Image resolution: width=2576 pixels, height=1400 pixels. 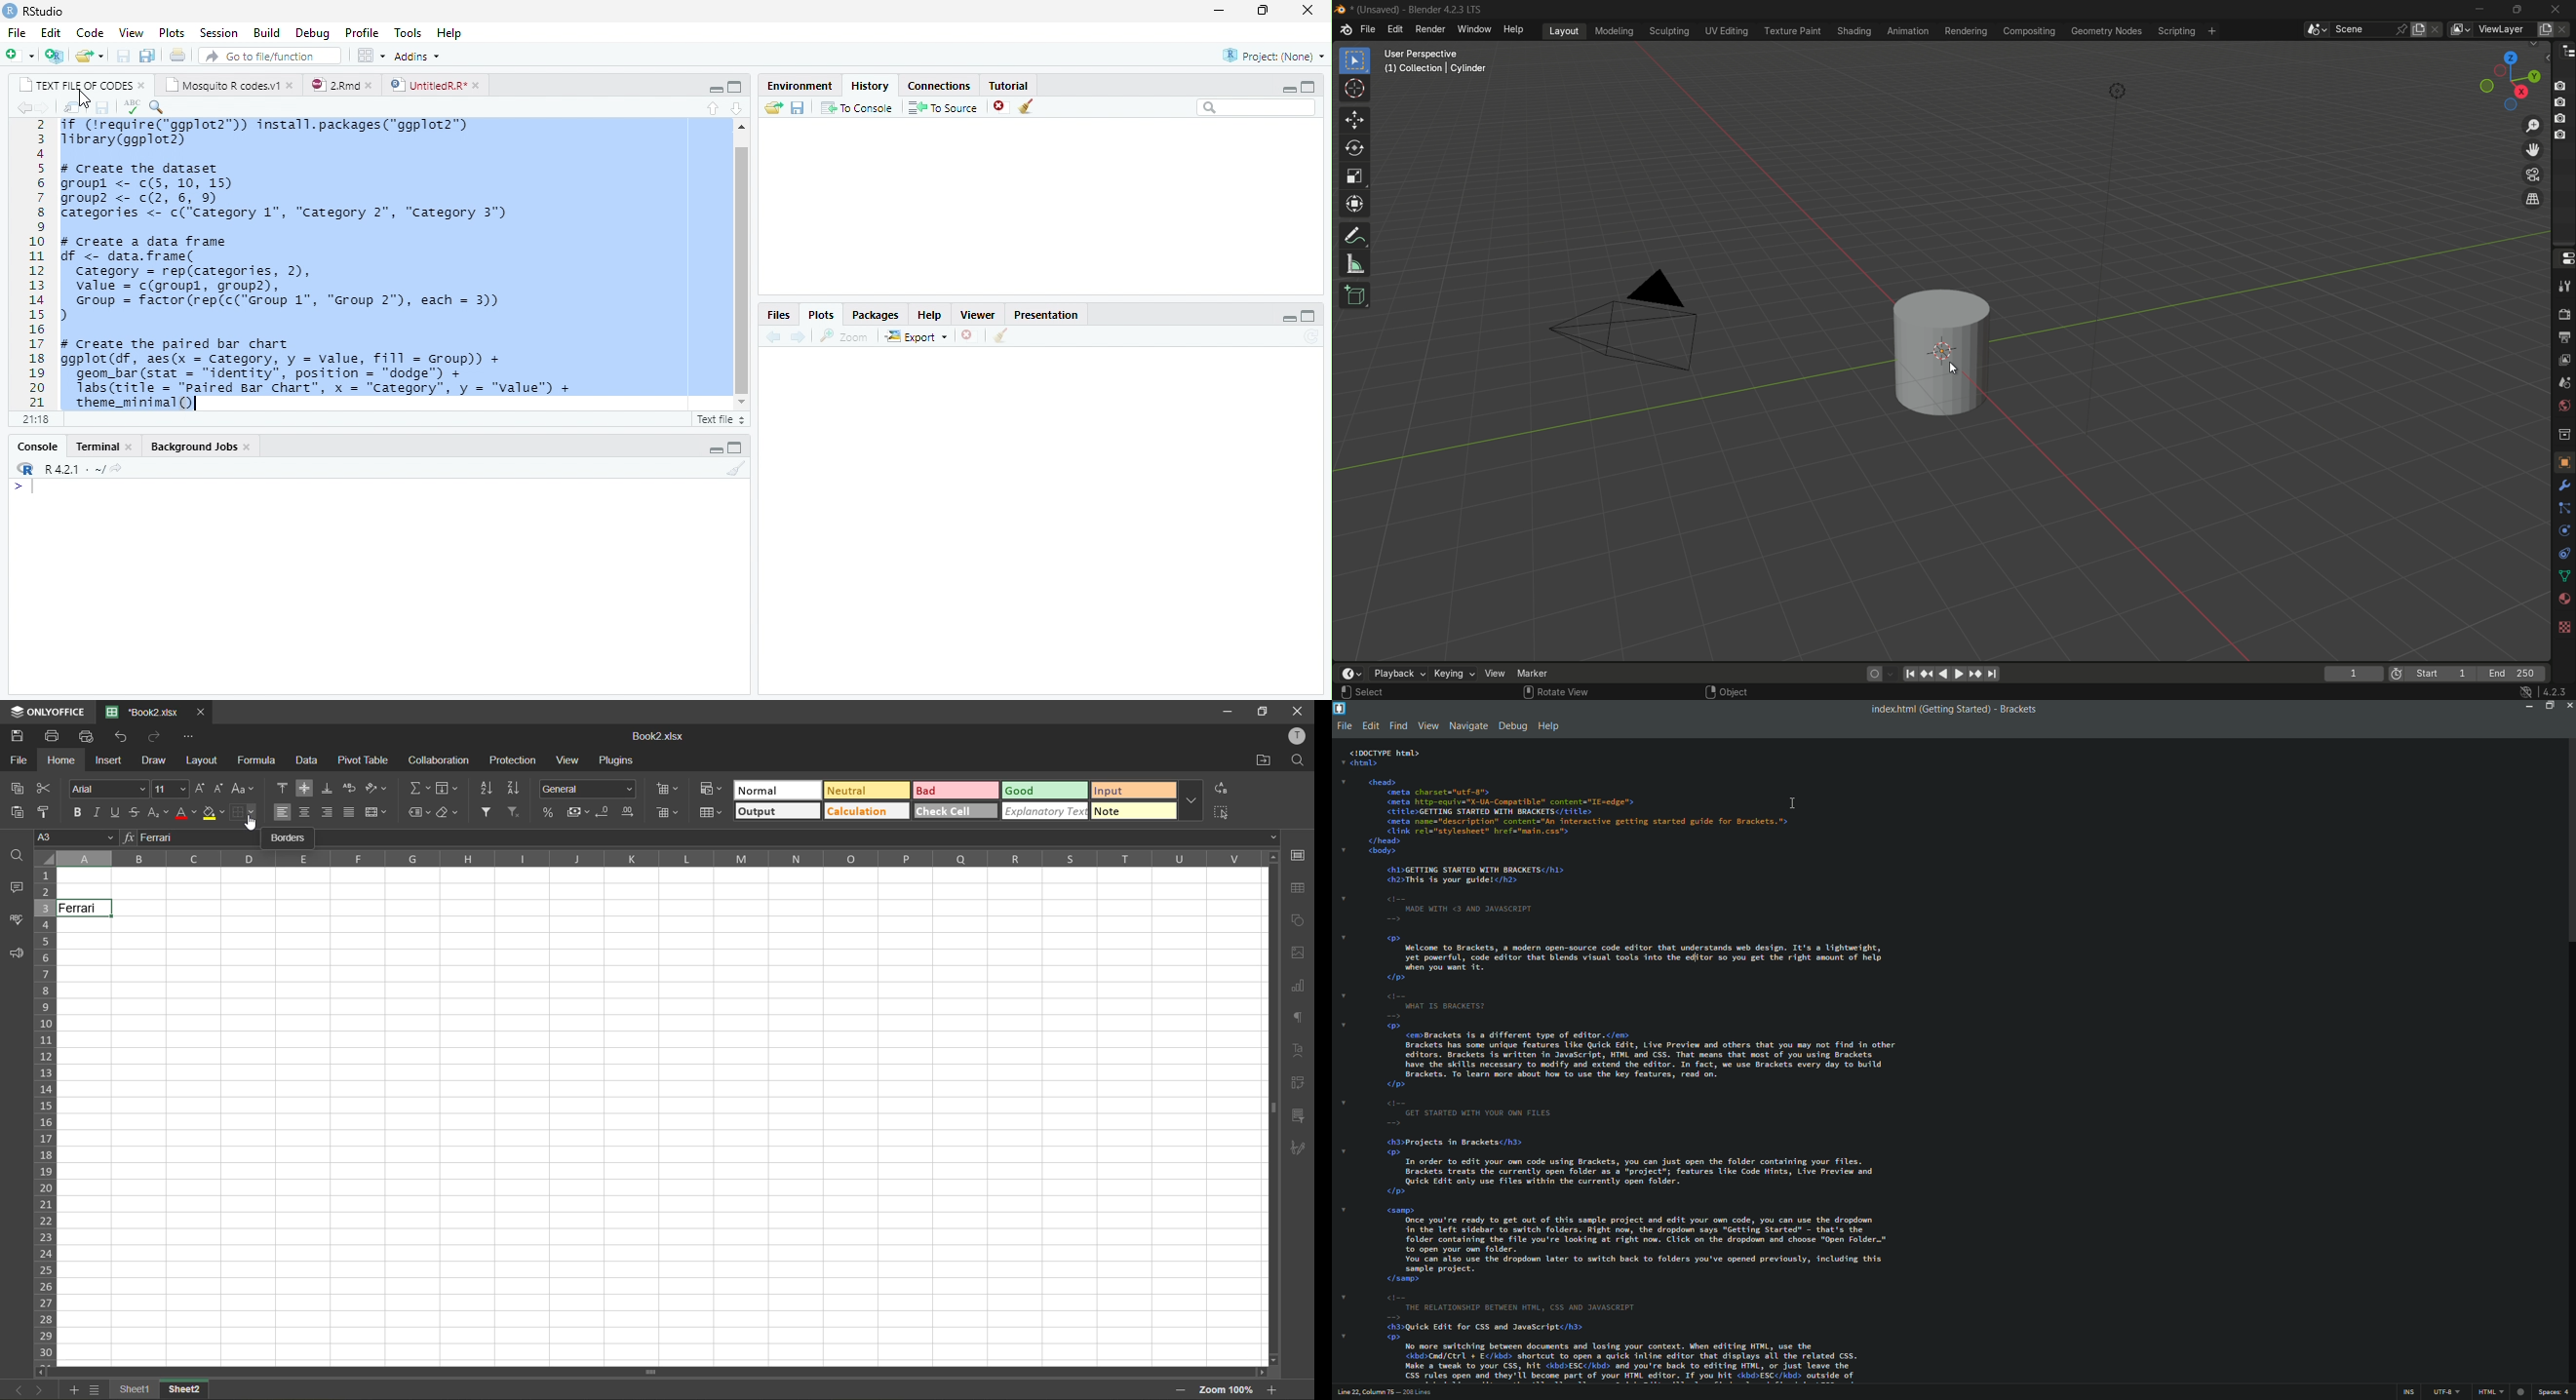 What do you see at coordinates (123, 56) in the screenshot?
I see `save current document` at bounding box center [123, 56].